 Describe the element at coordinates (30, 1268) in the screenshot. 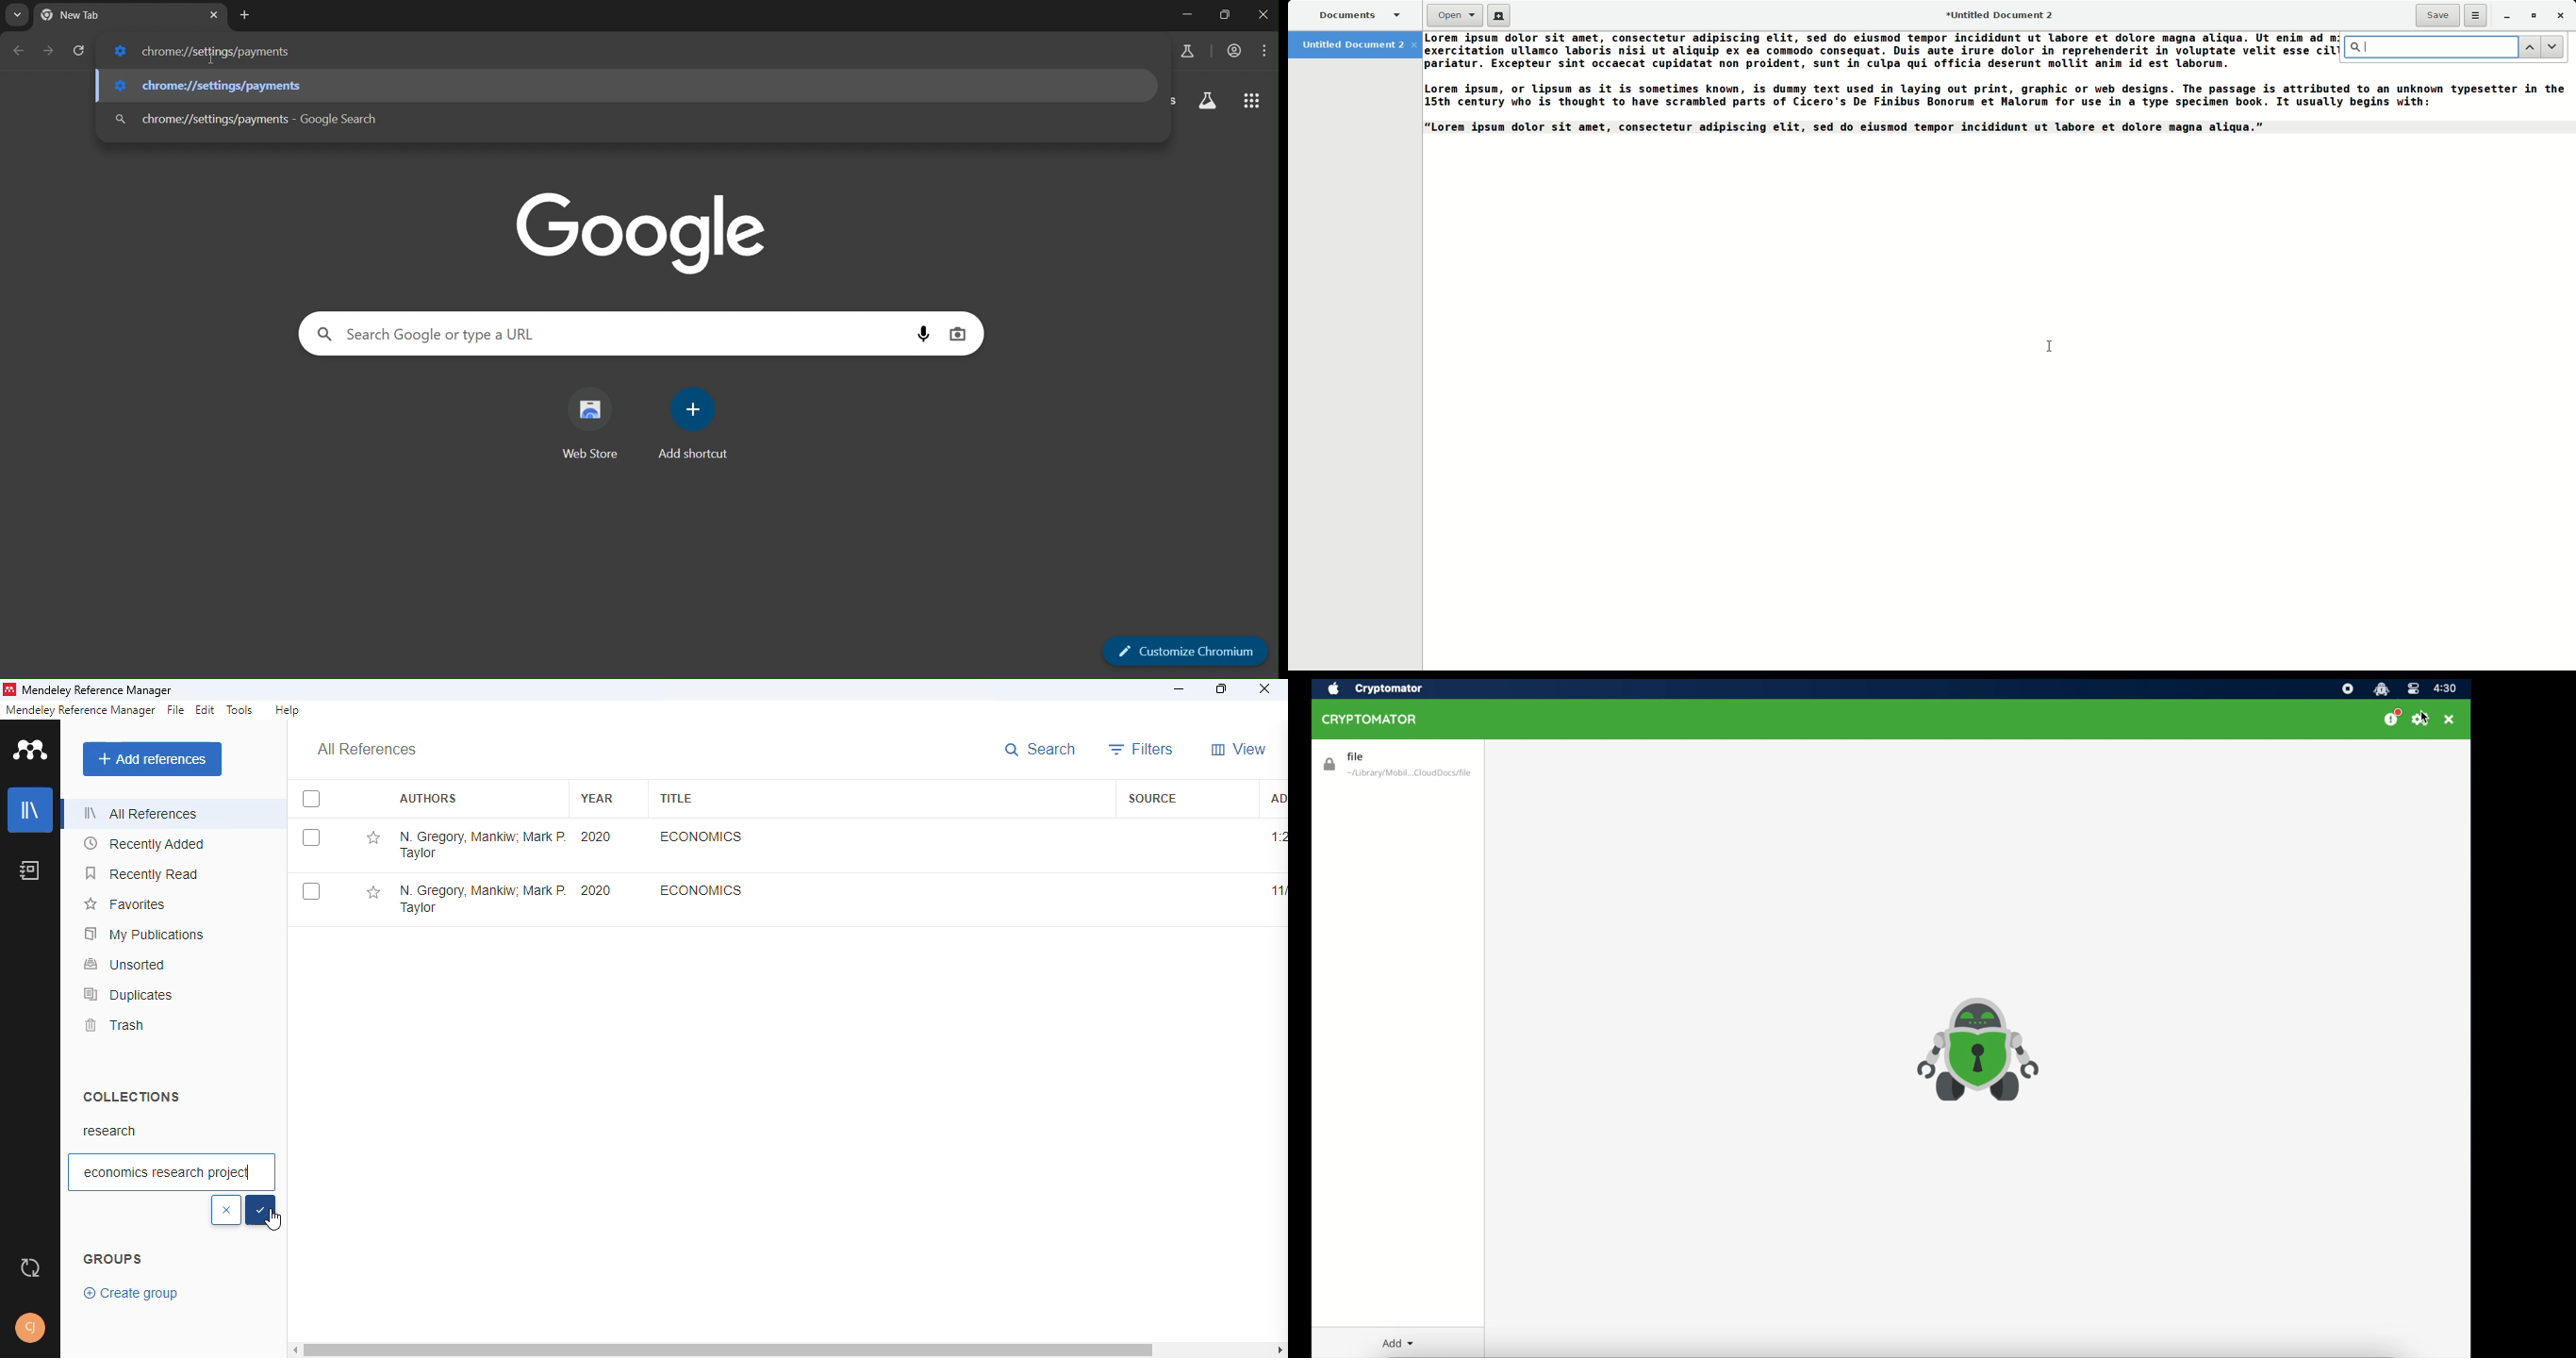

I see `sync` at that location.